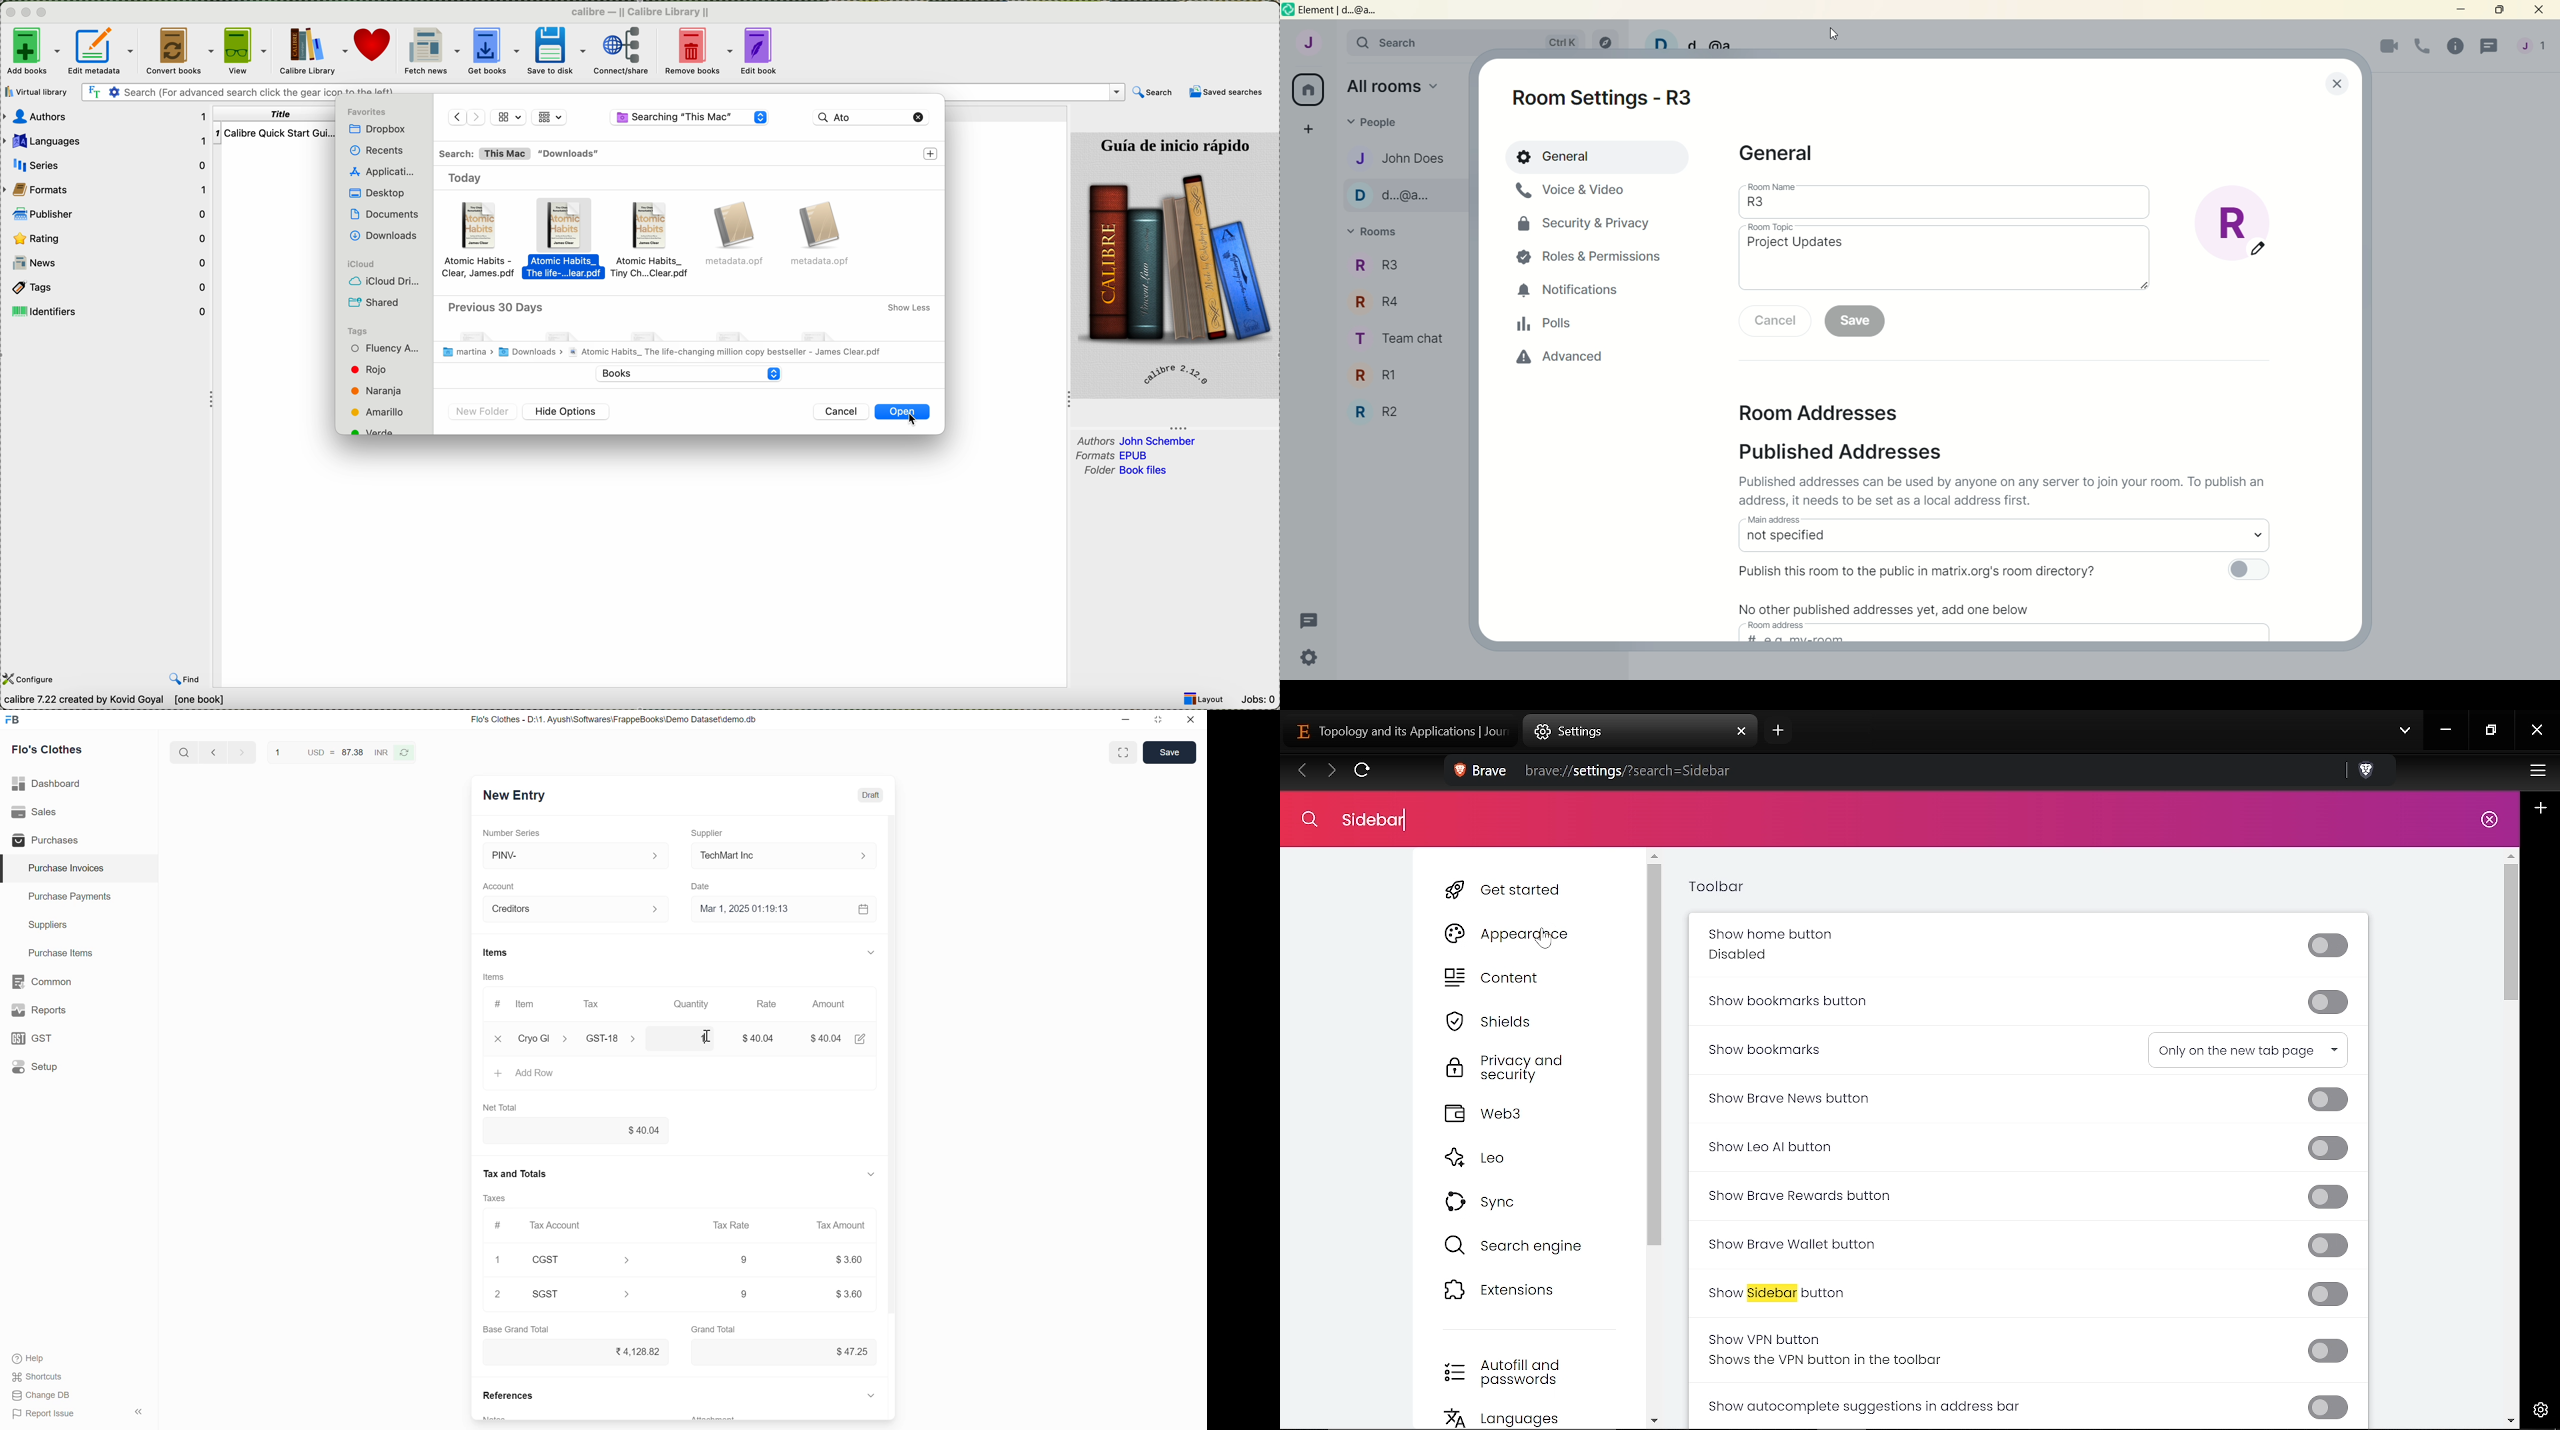 The image size is (2576, 1456). I want to click on Draft, so click(872, 796).